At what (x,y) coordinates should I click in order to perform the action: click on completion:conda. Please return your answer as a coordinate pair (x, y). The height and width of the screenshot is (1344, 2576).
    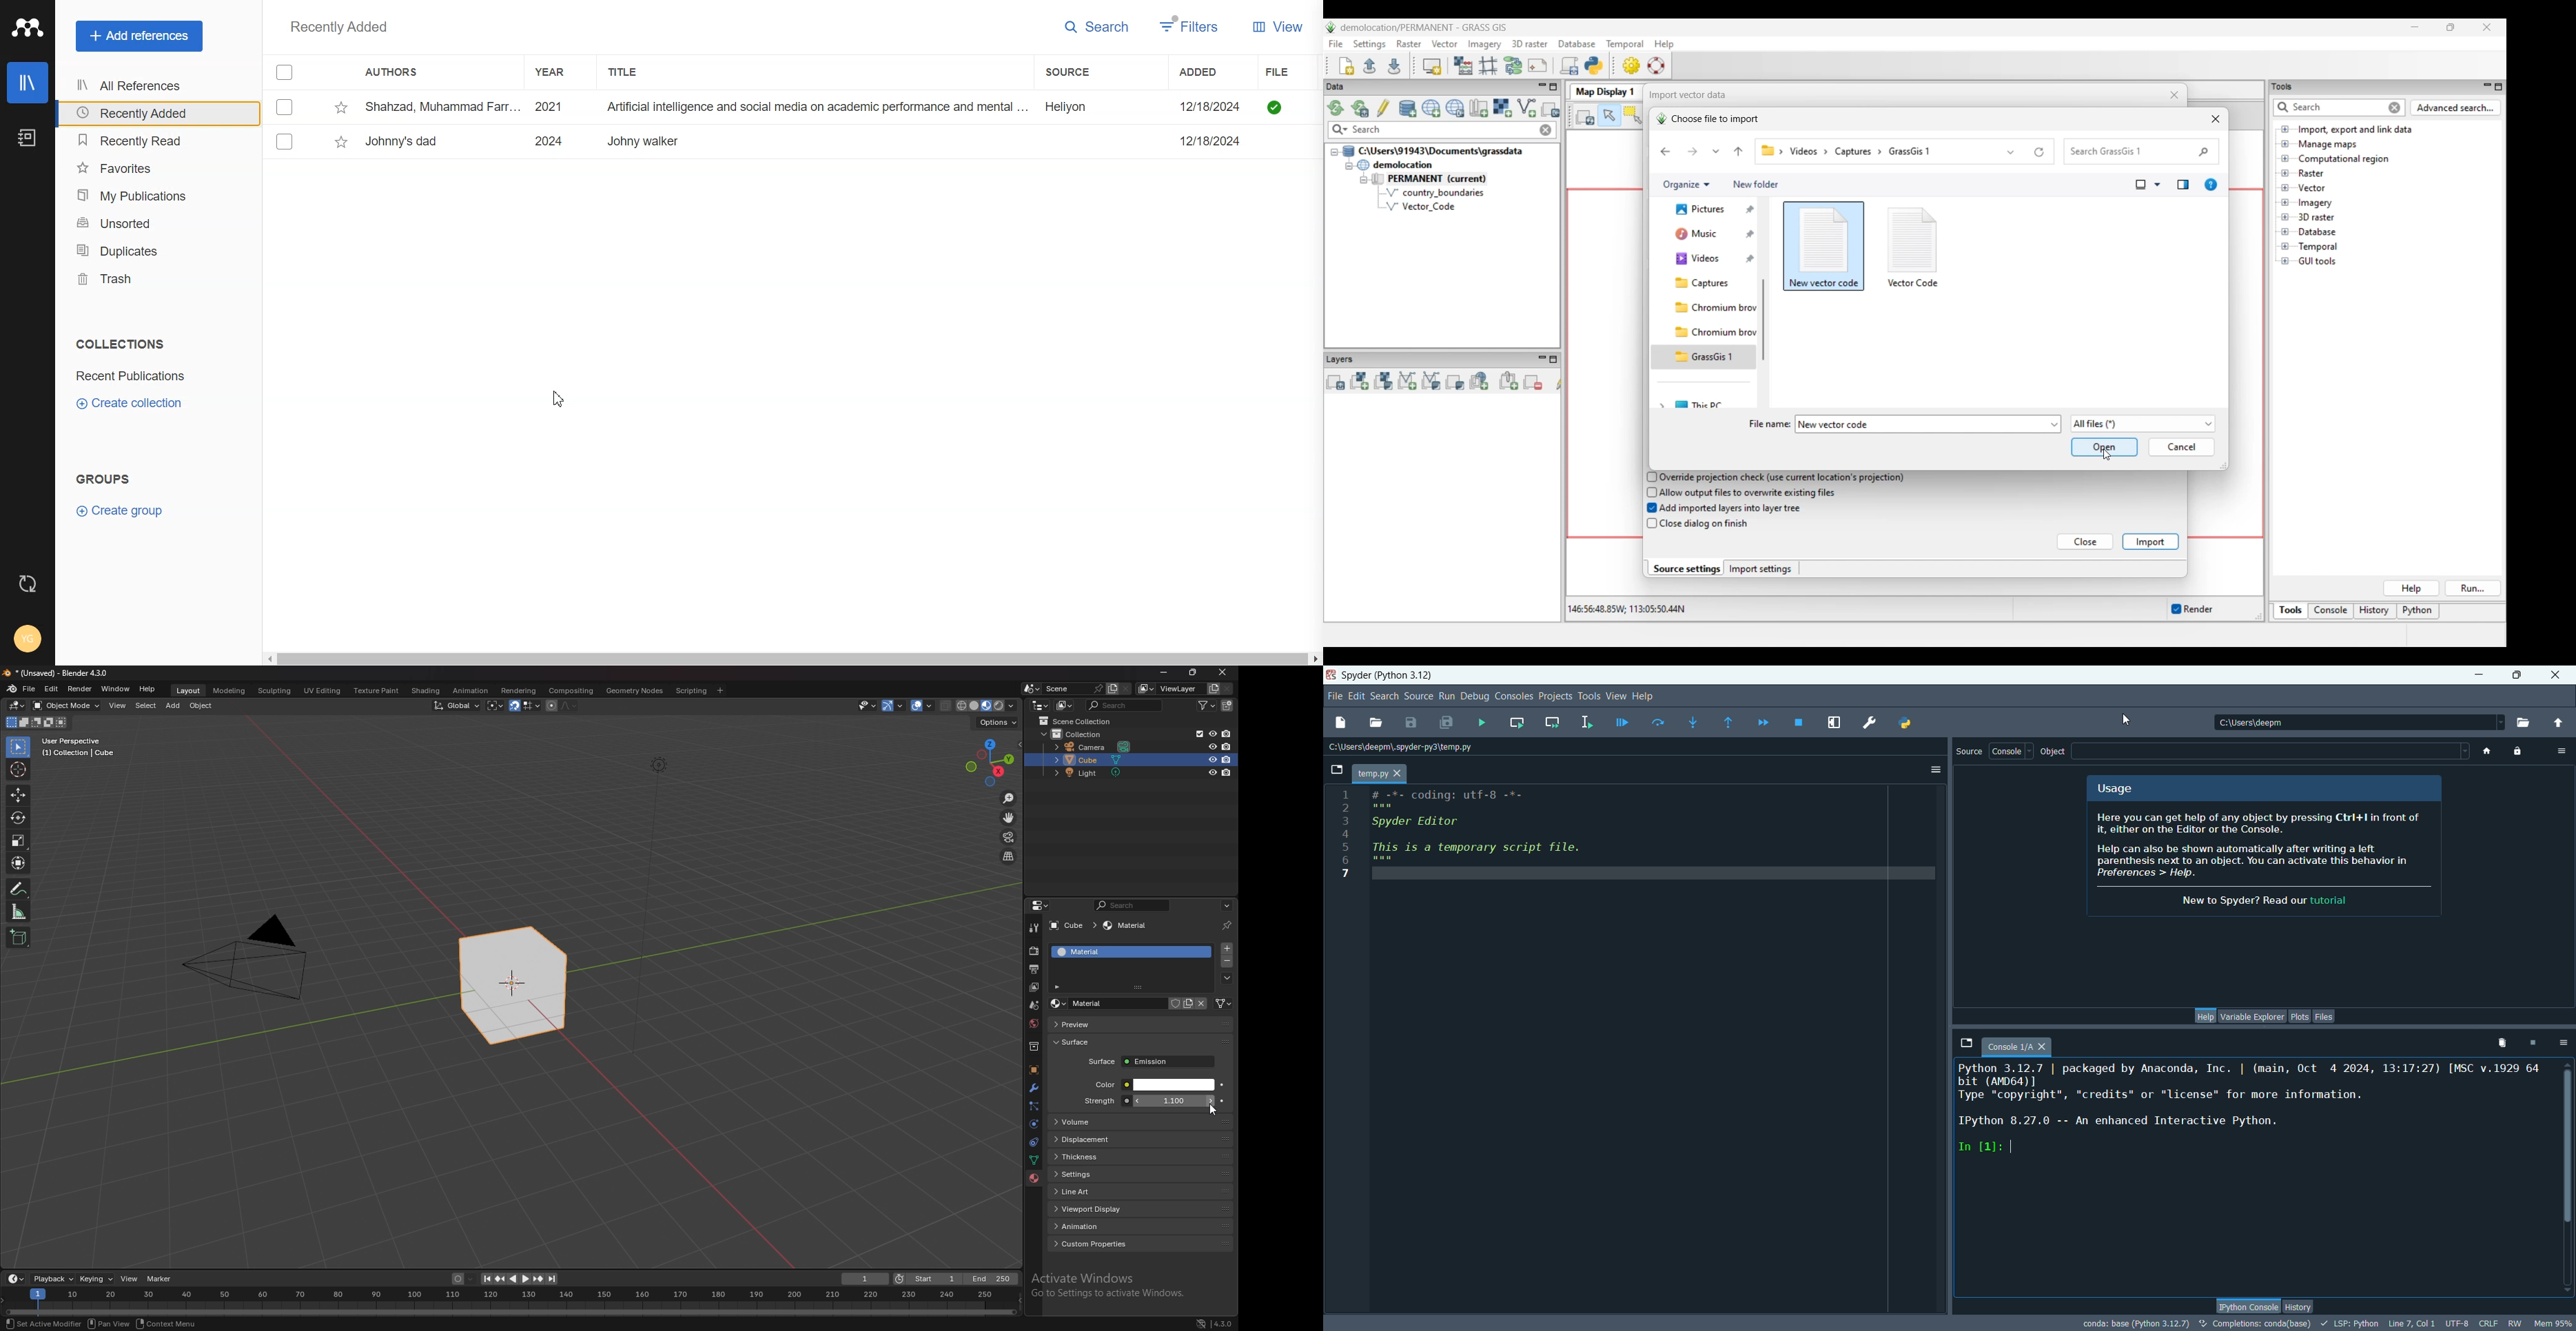
    Looking at the image, I should click on (2256, 1324).